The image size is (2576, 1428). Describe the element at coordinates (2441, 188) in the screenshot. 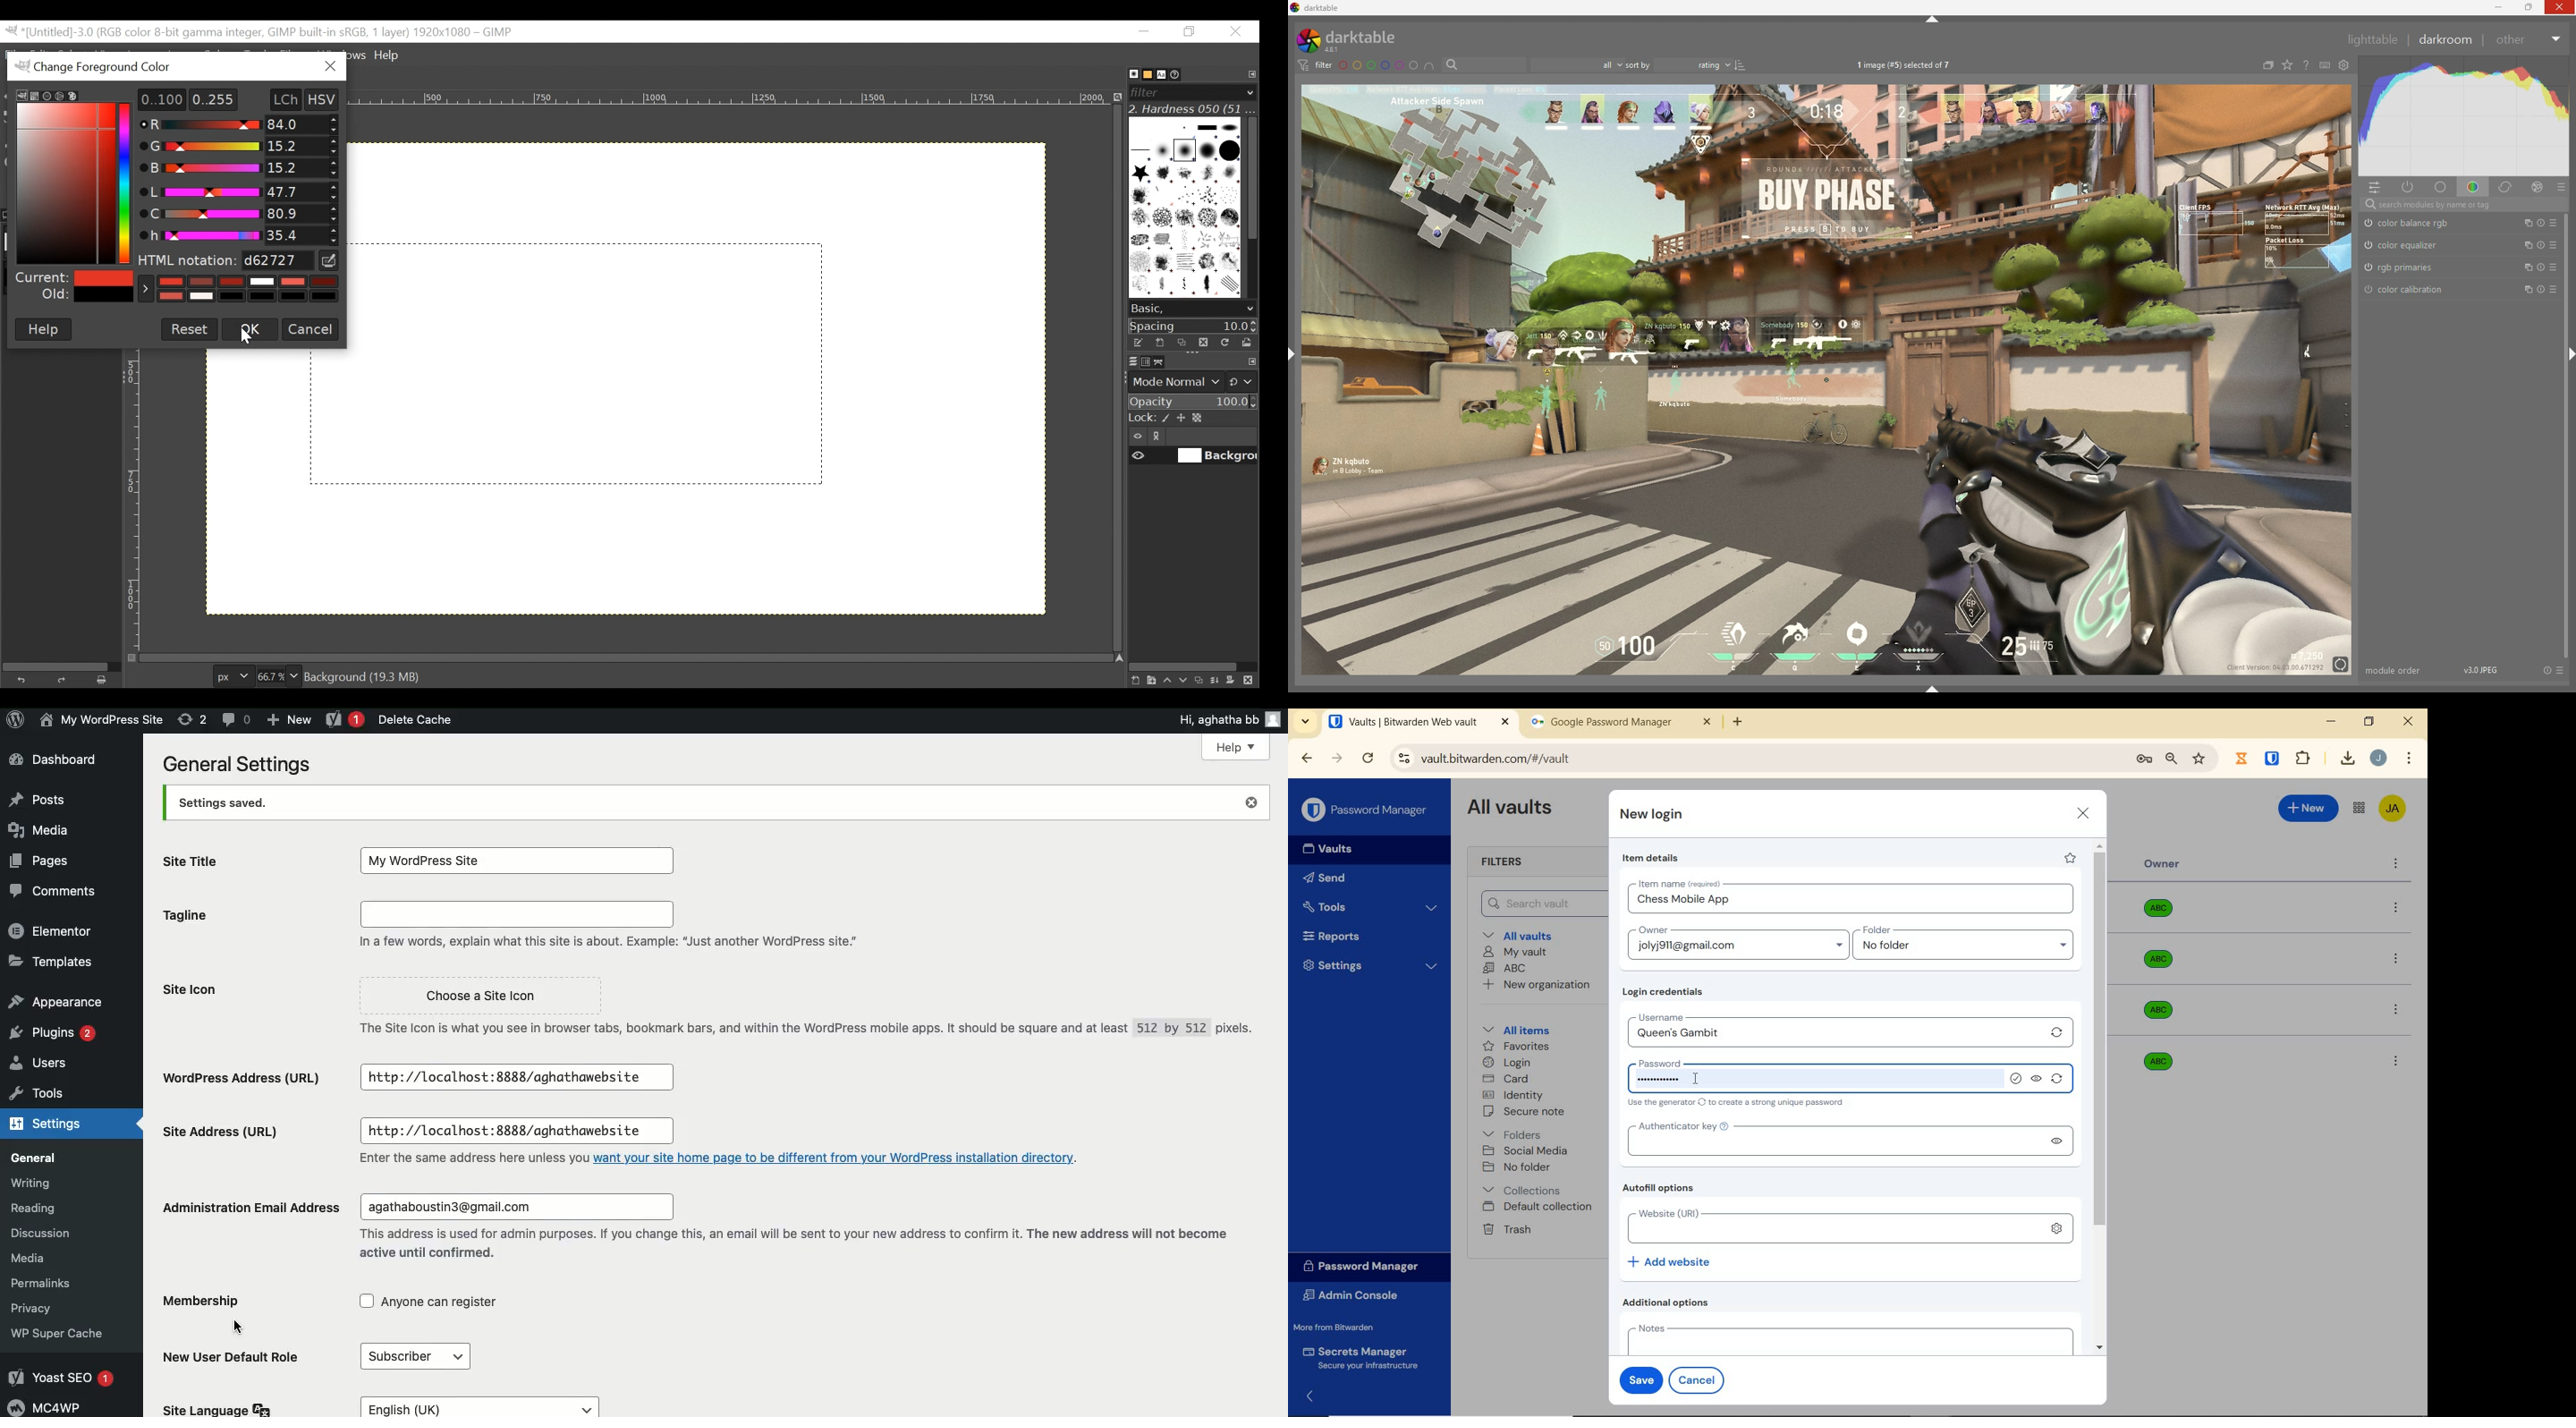

I see `base` at that location.